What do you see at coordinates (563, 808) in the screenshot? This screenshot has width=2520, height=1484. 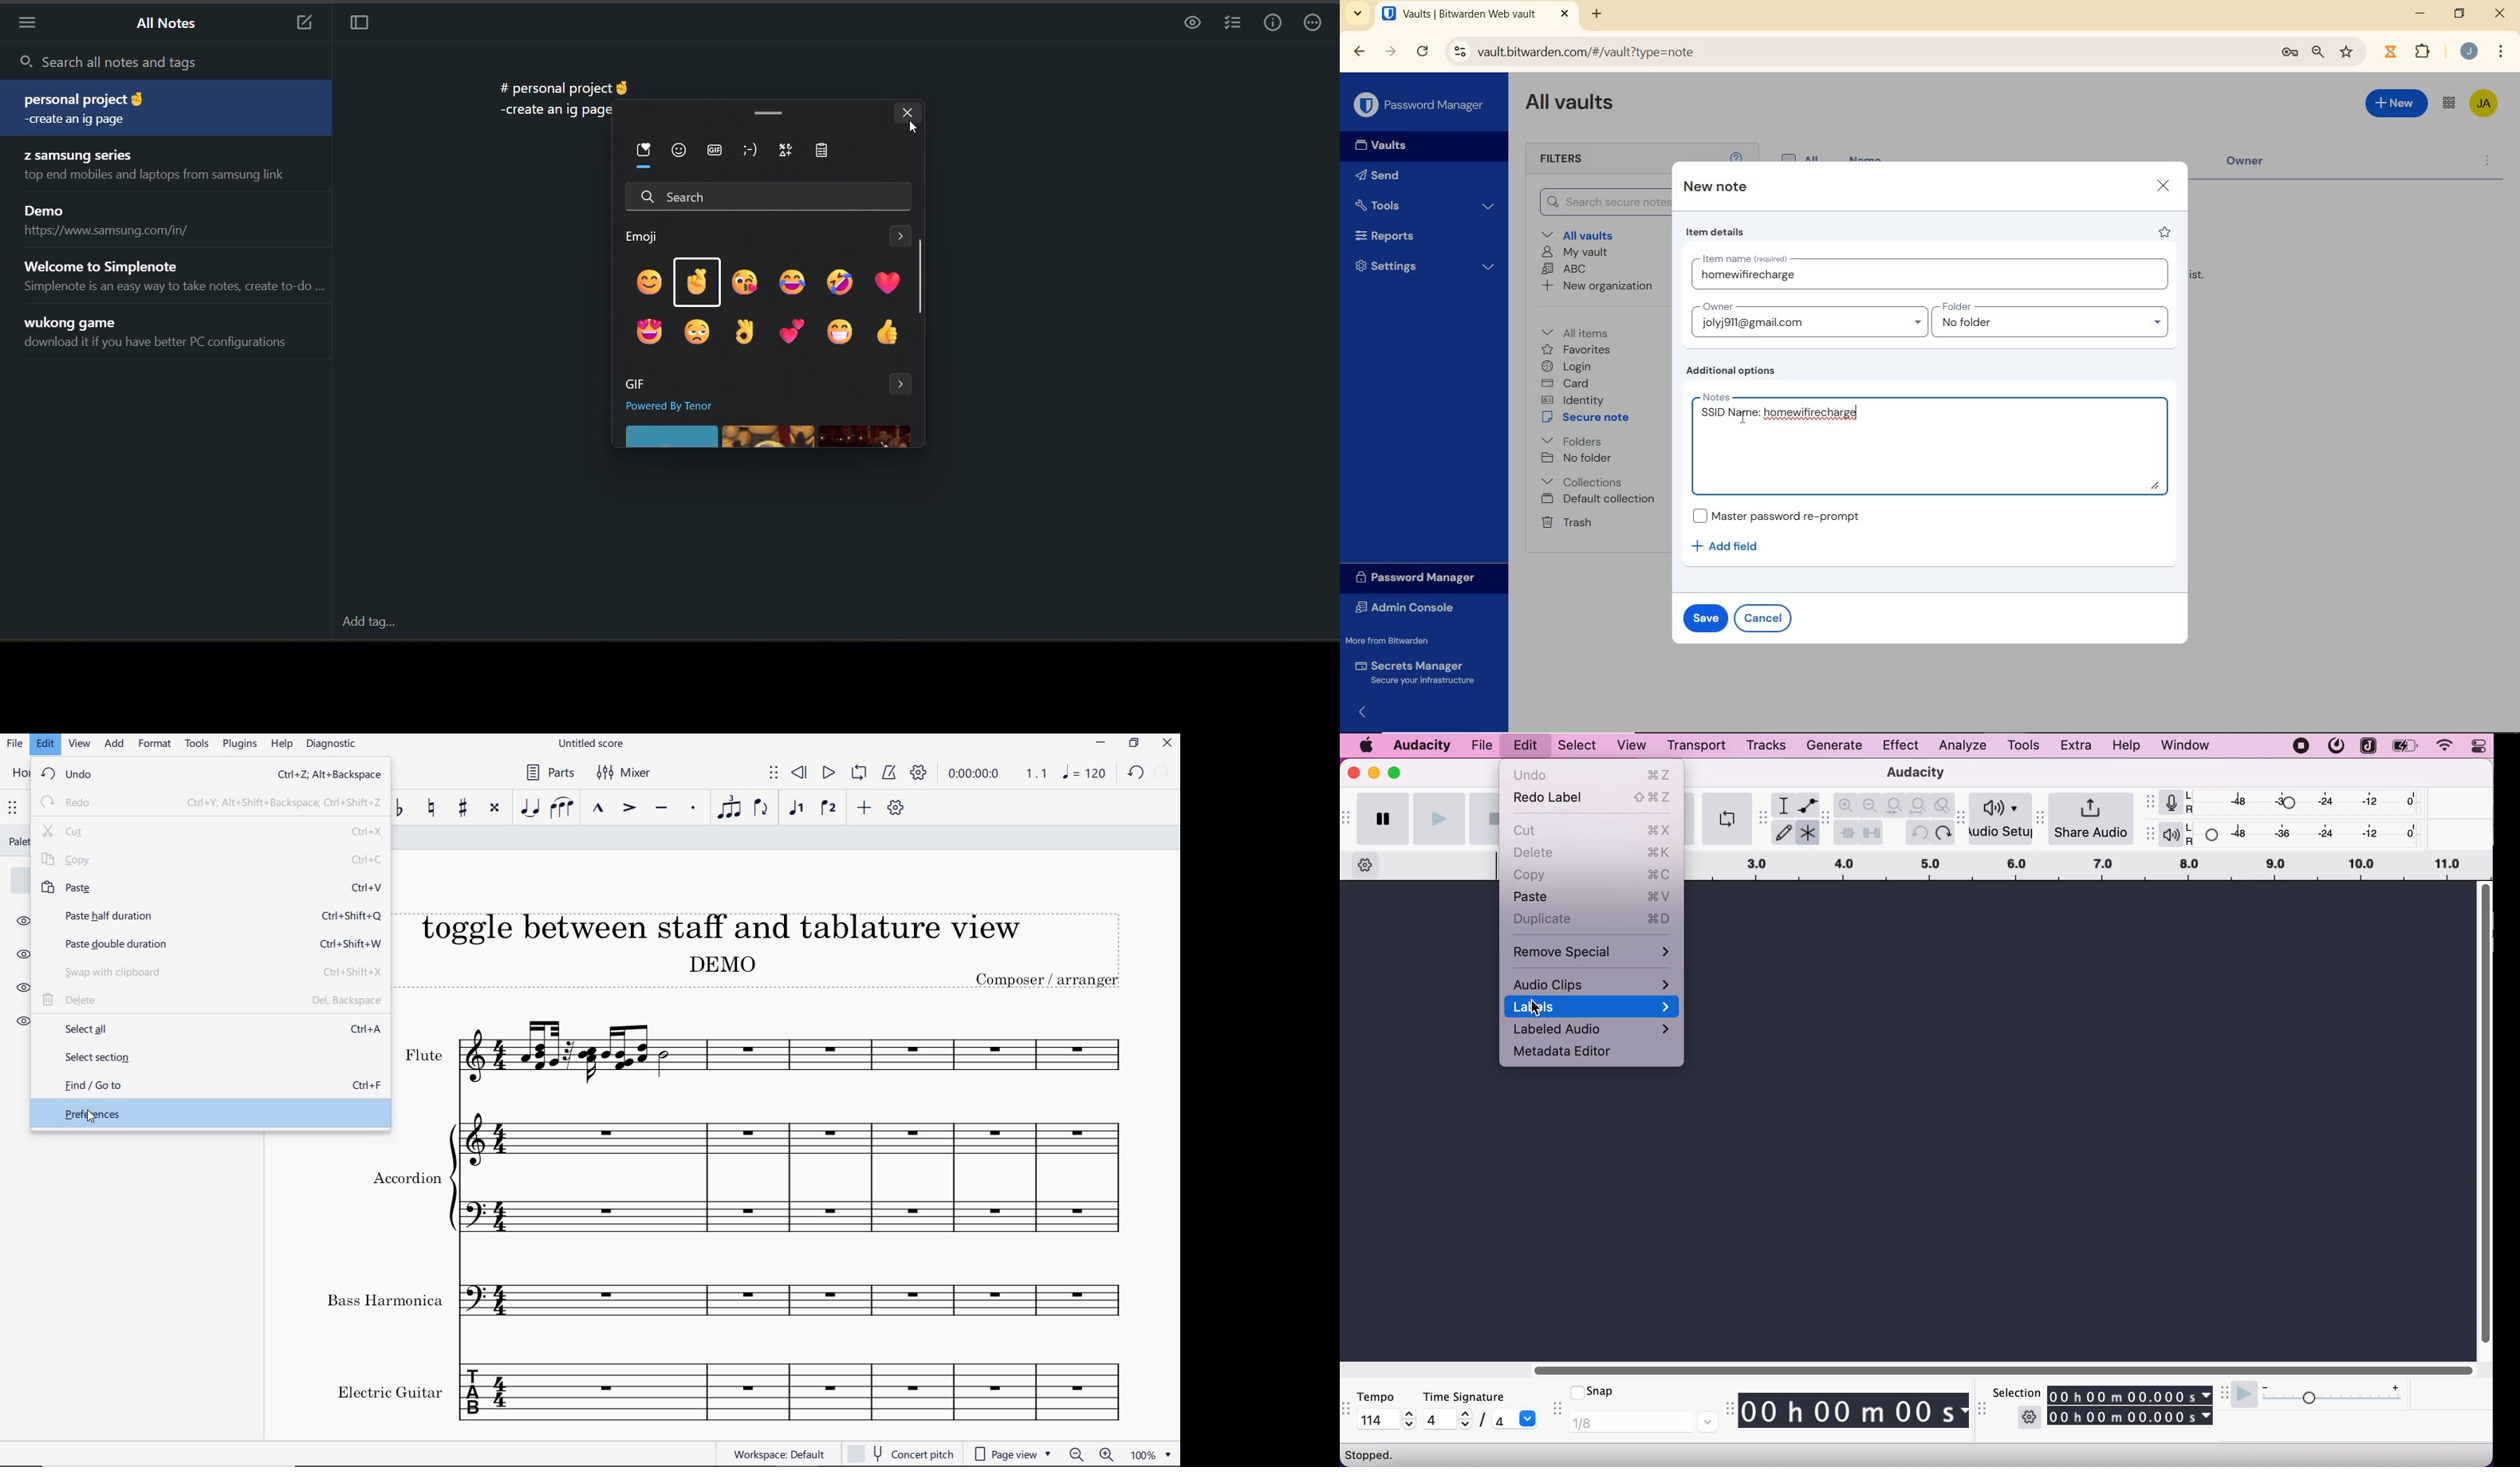 I see `slur` at bounding box center [563, 808].